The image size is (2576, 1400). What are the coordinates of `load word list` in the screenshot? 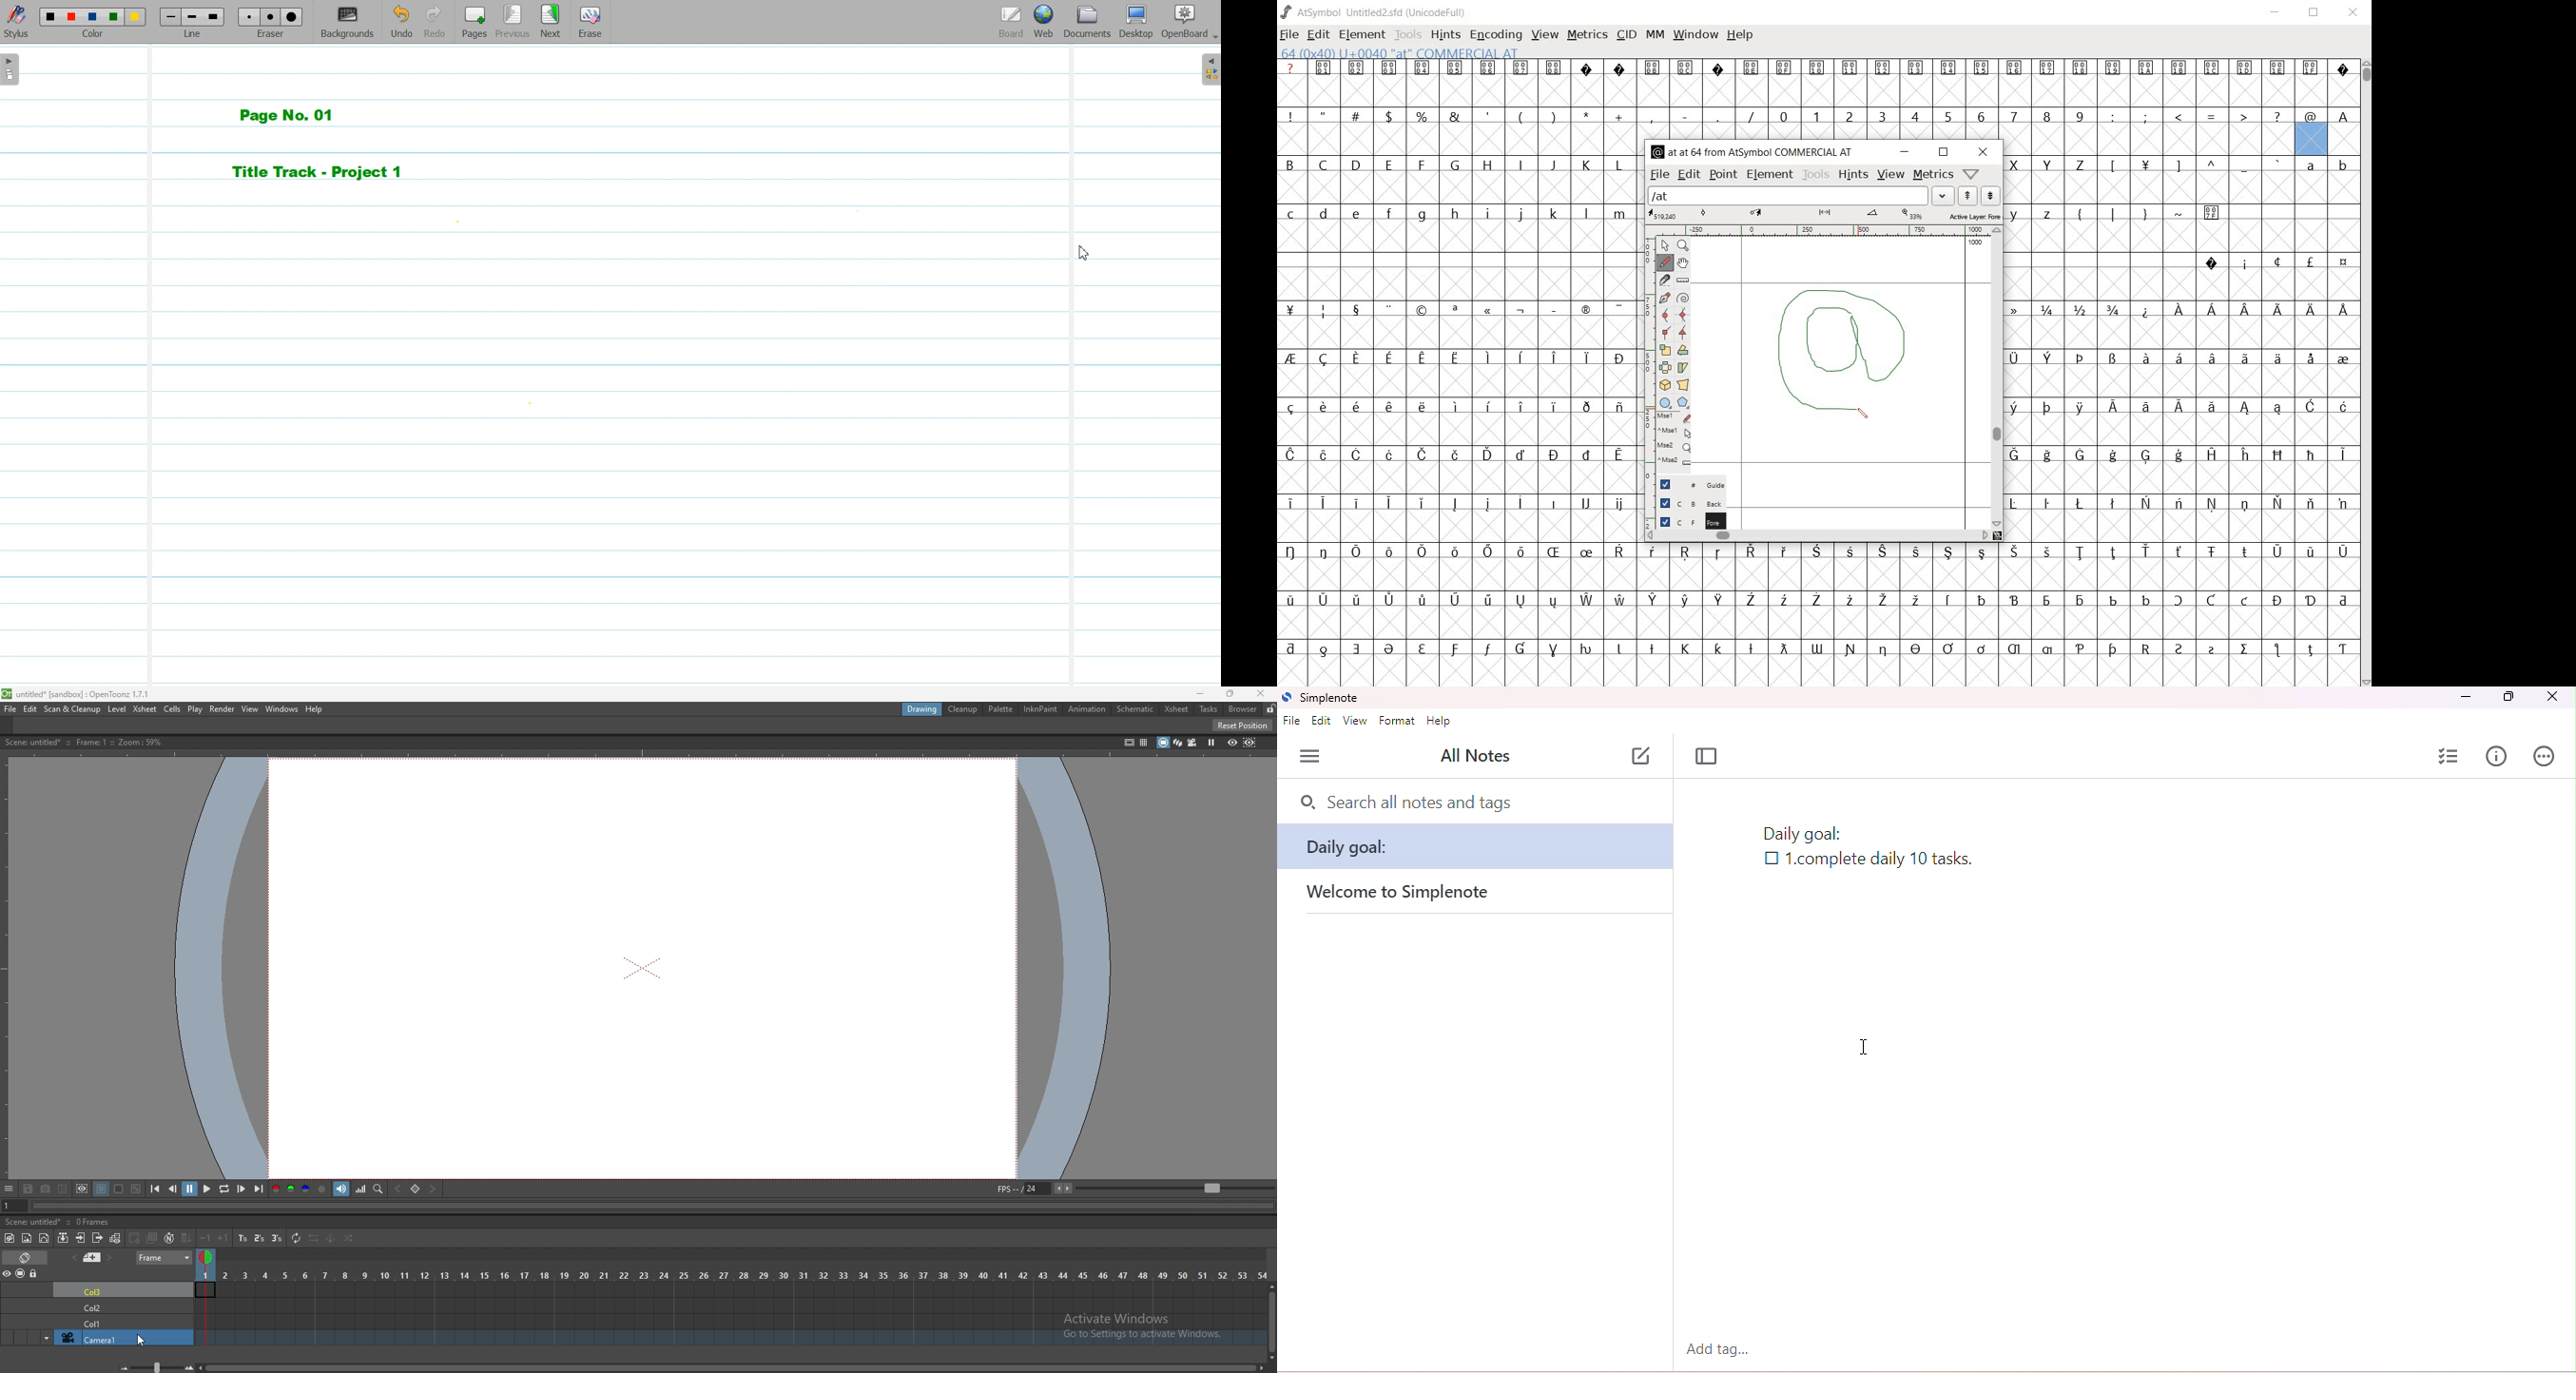 It's located at (1788, 195).